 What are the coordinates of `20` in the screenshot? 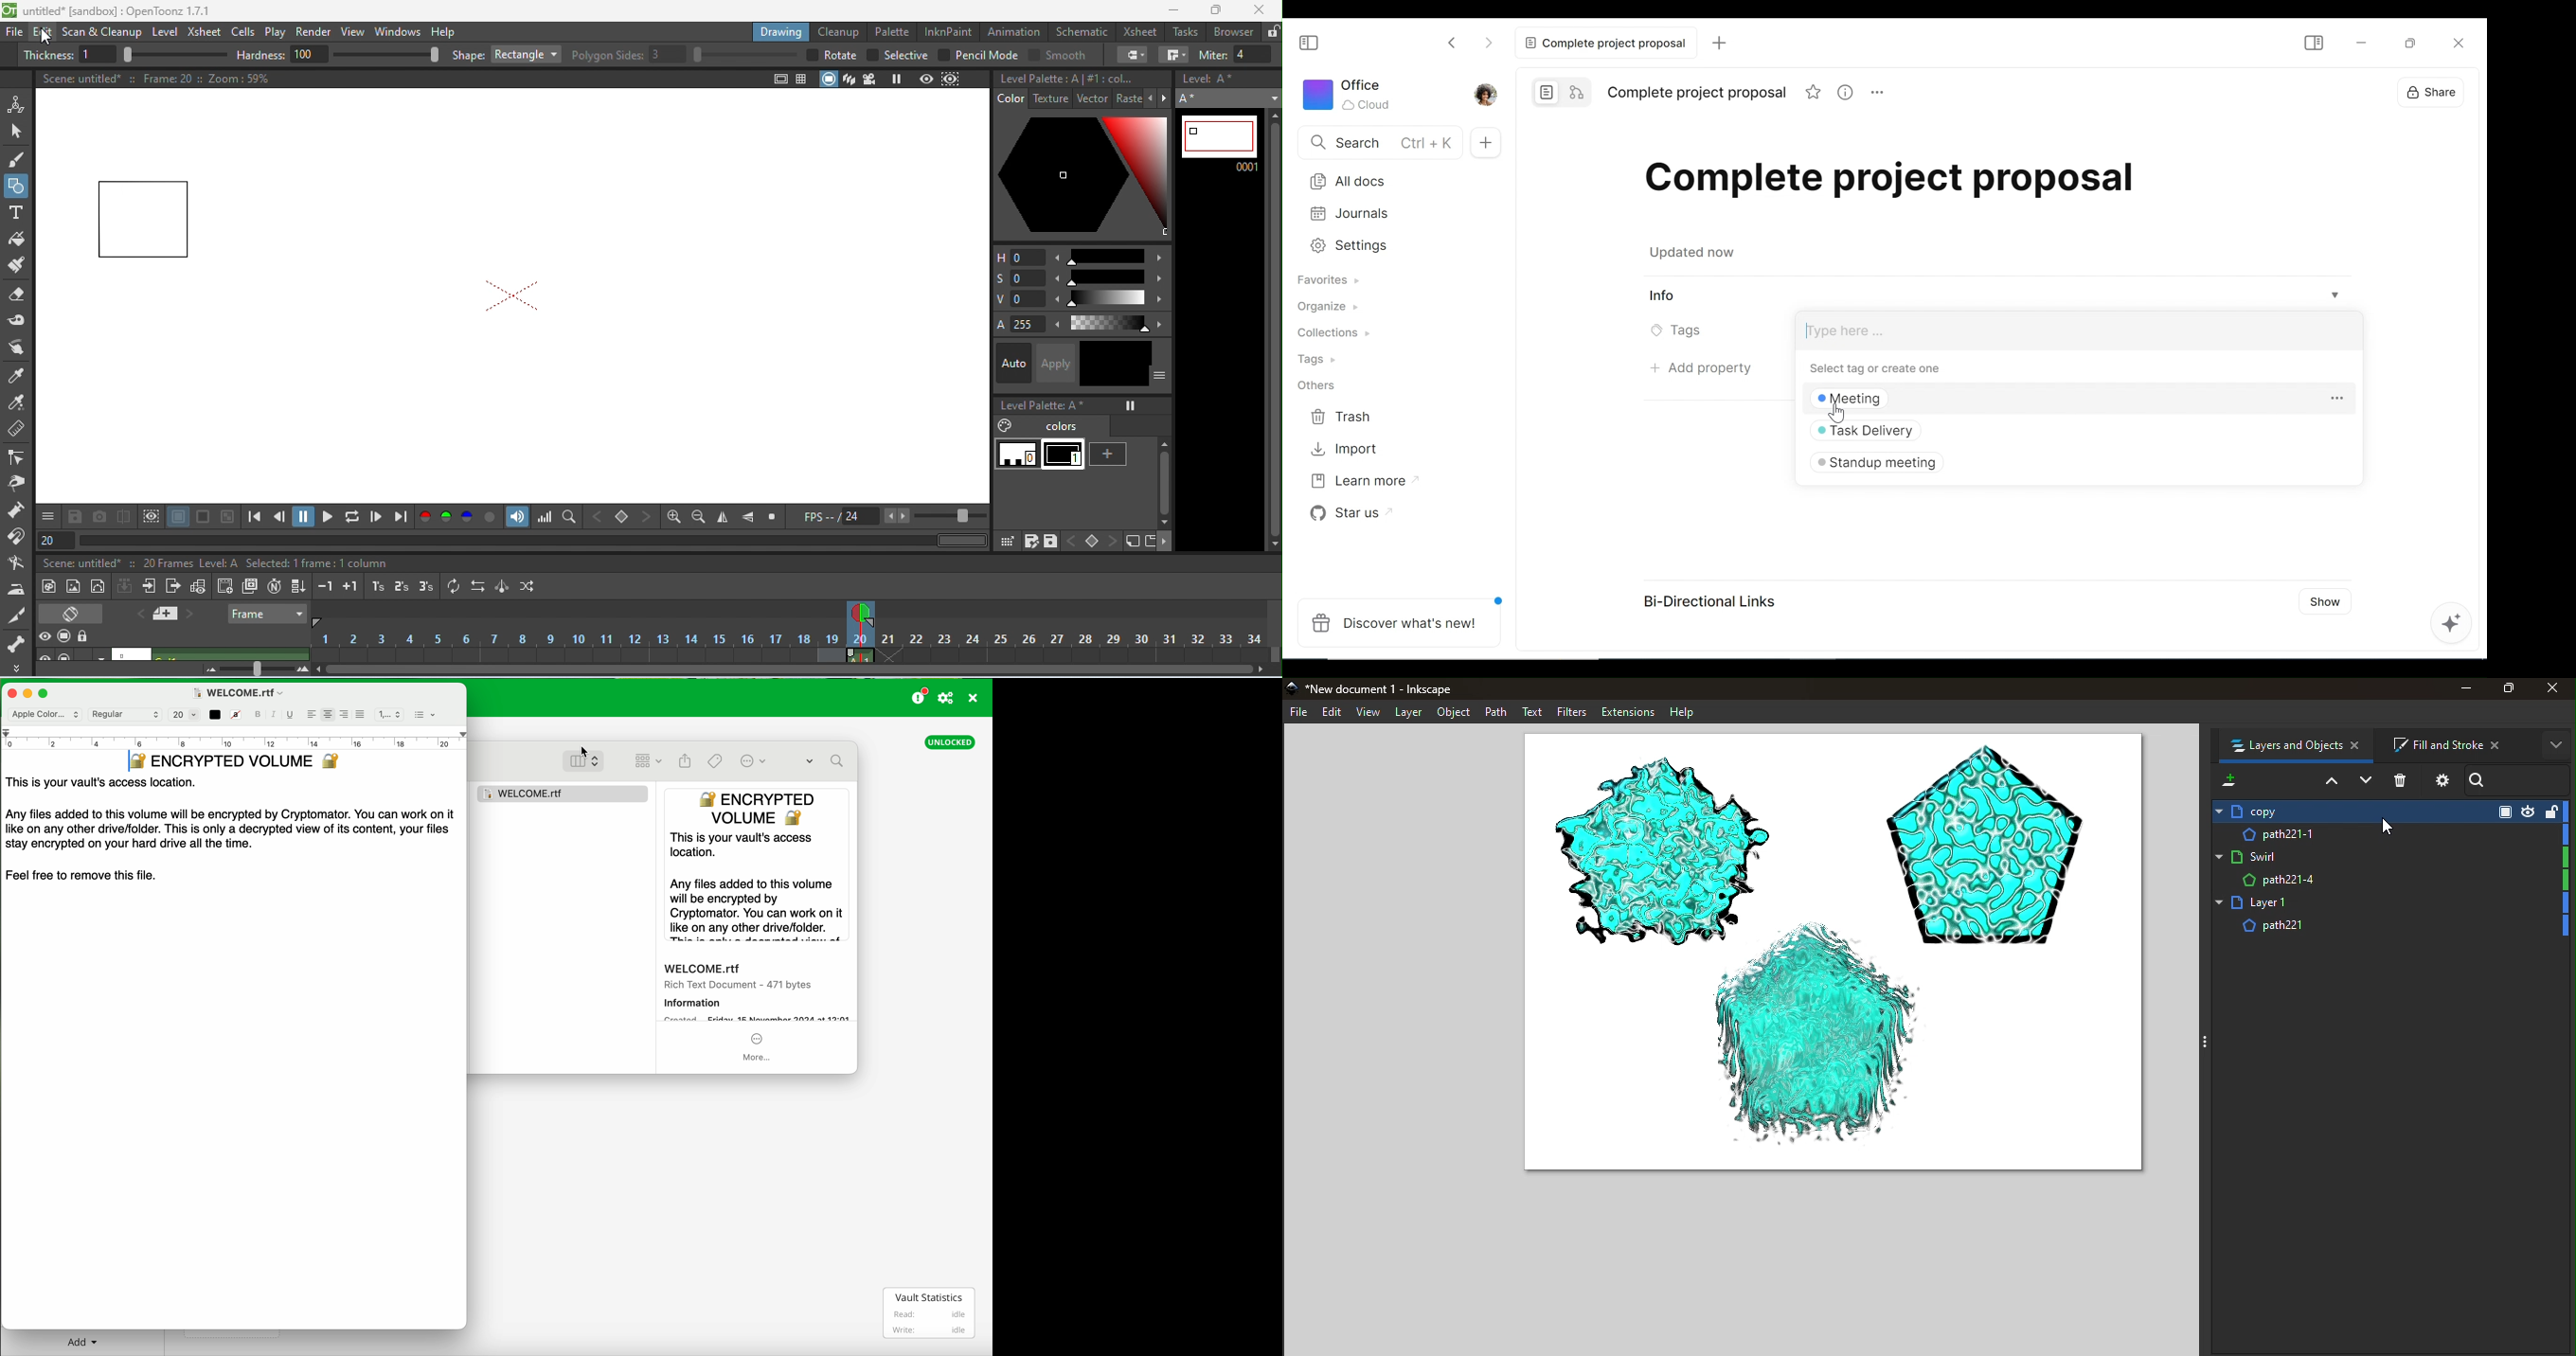 It's located at (182, 715).